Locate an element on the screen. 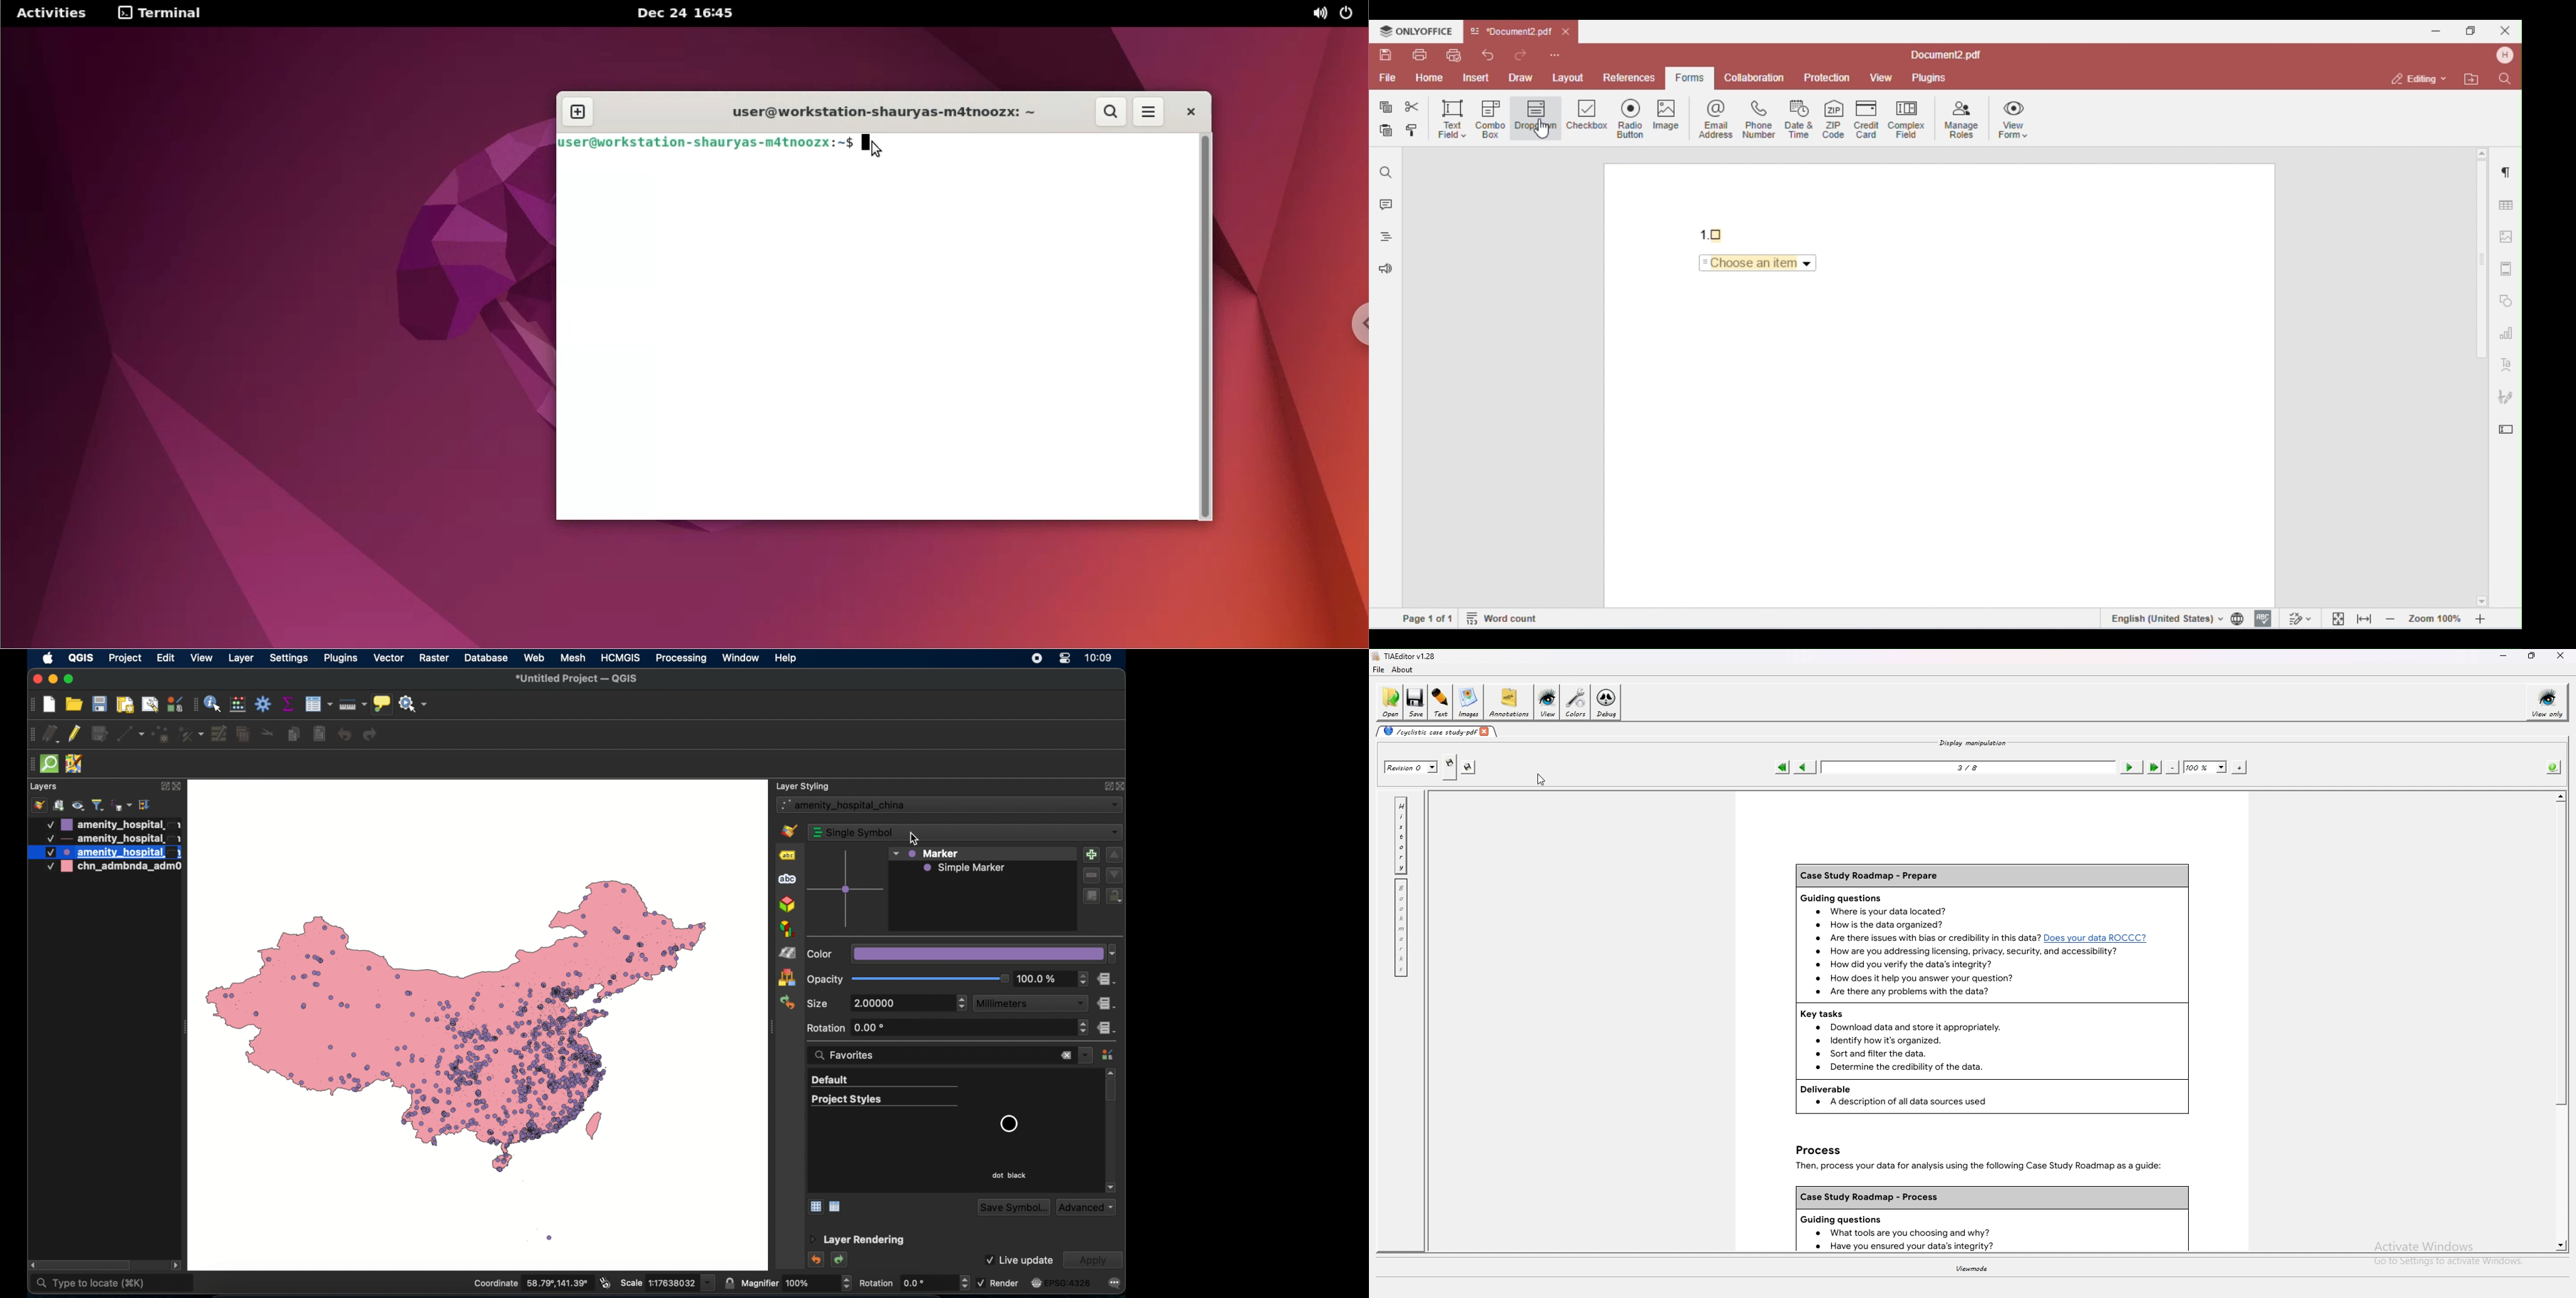 The width and height of the screenshot is (2576, 1316). default is located at coordinates (884, 1081).